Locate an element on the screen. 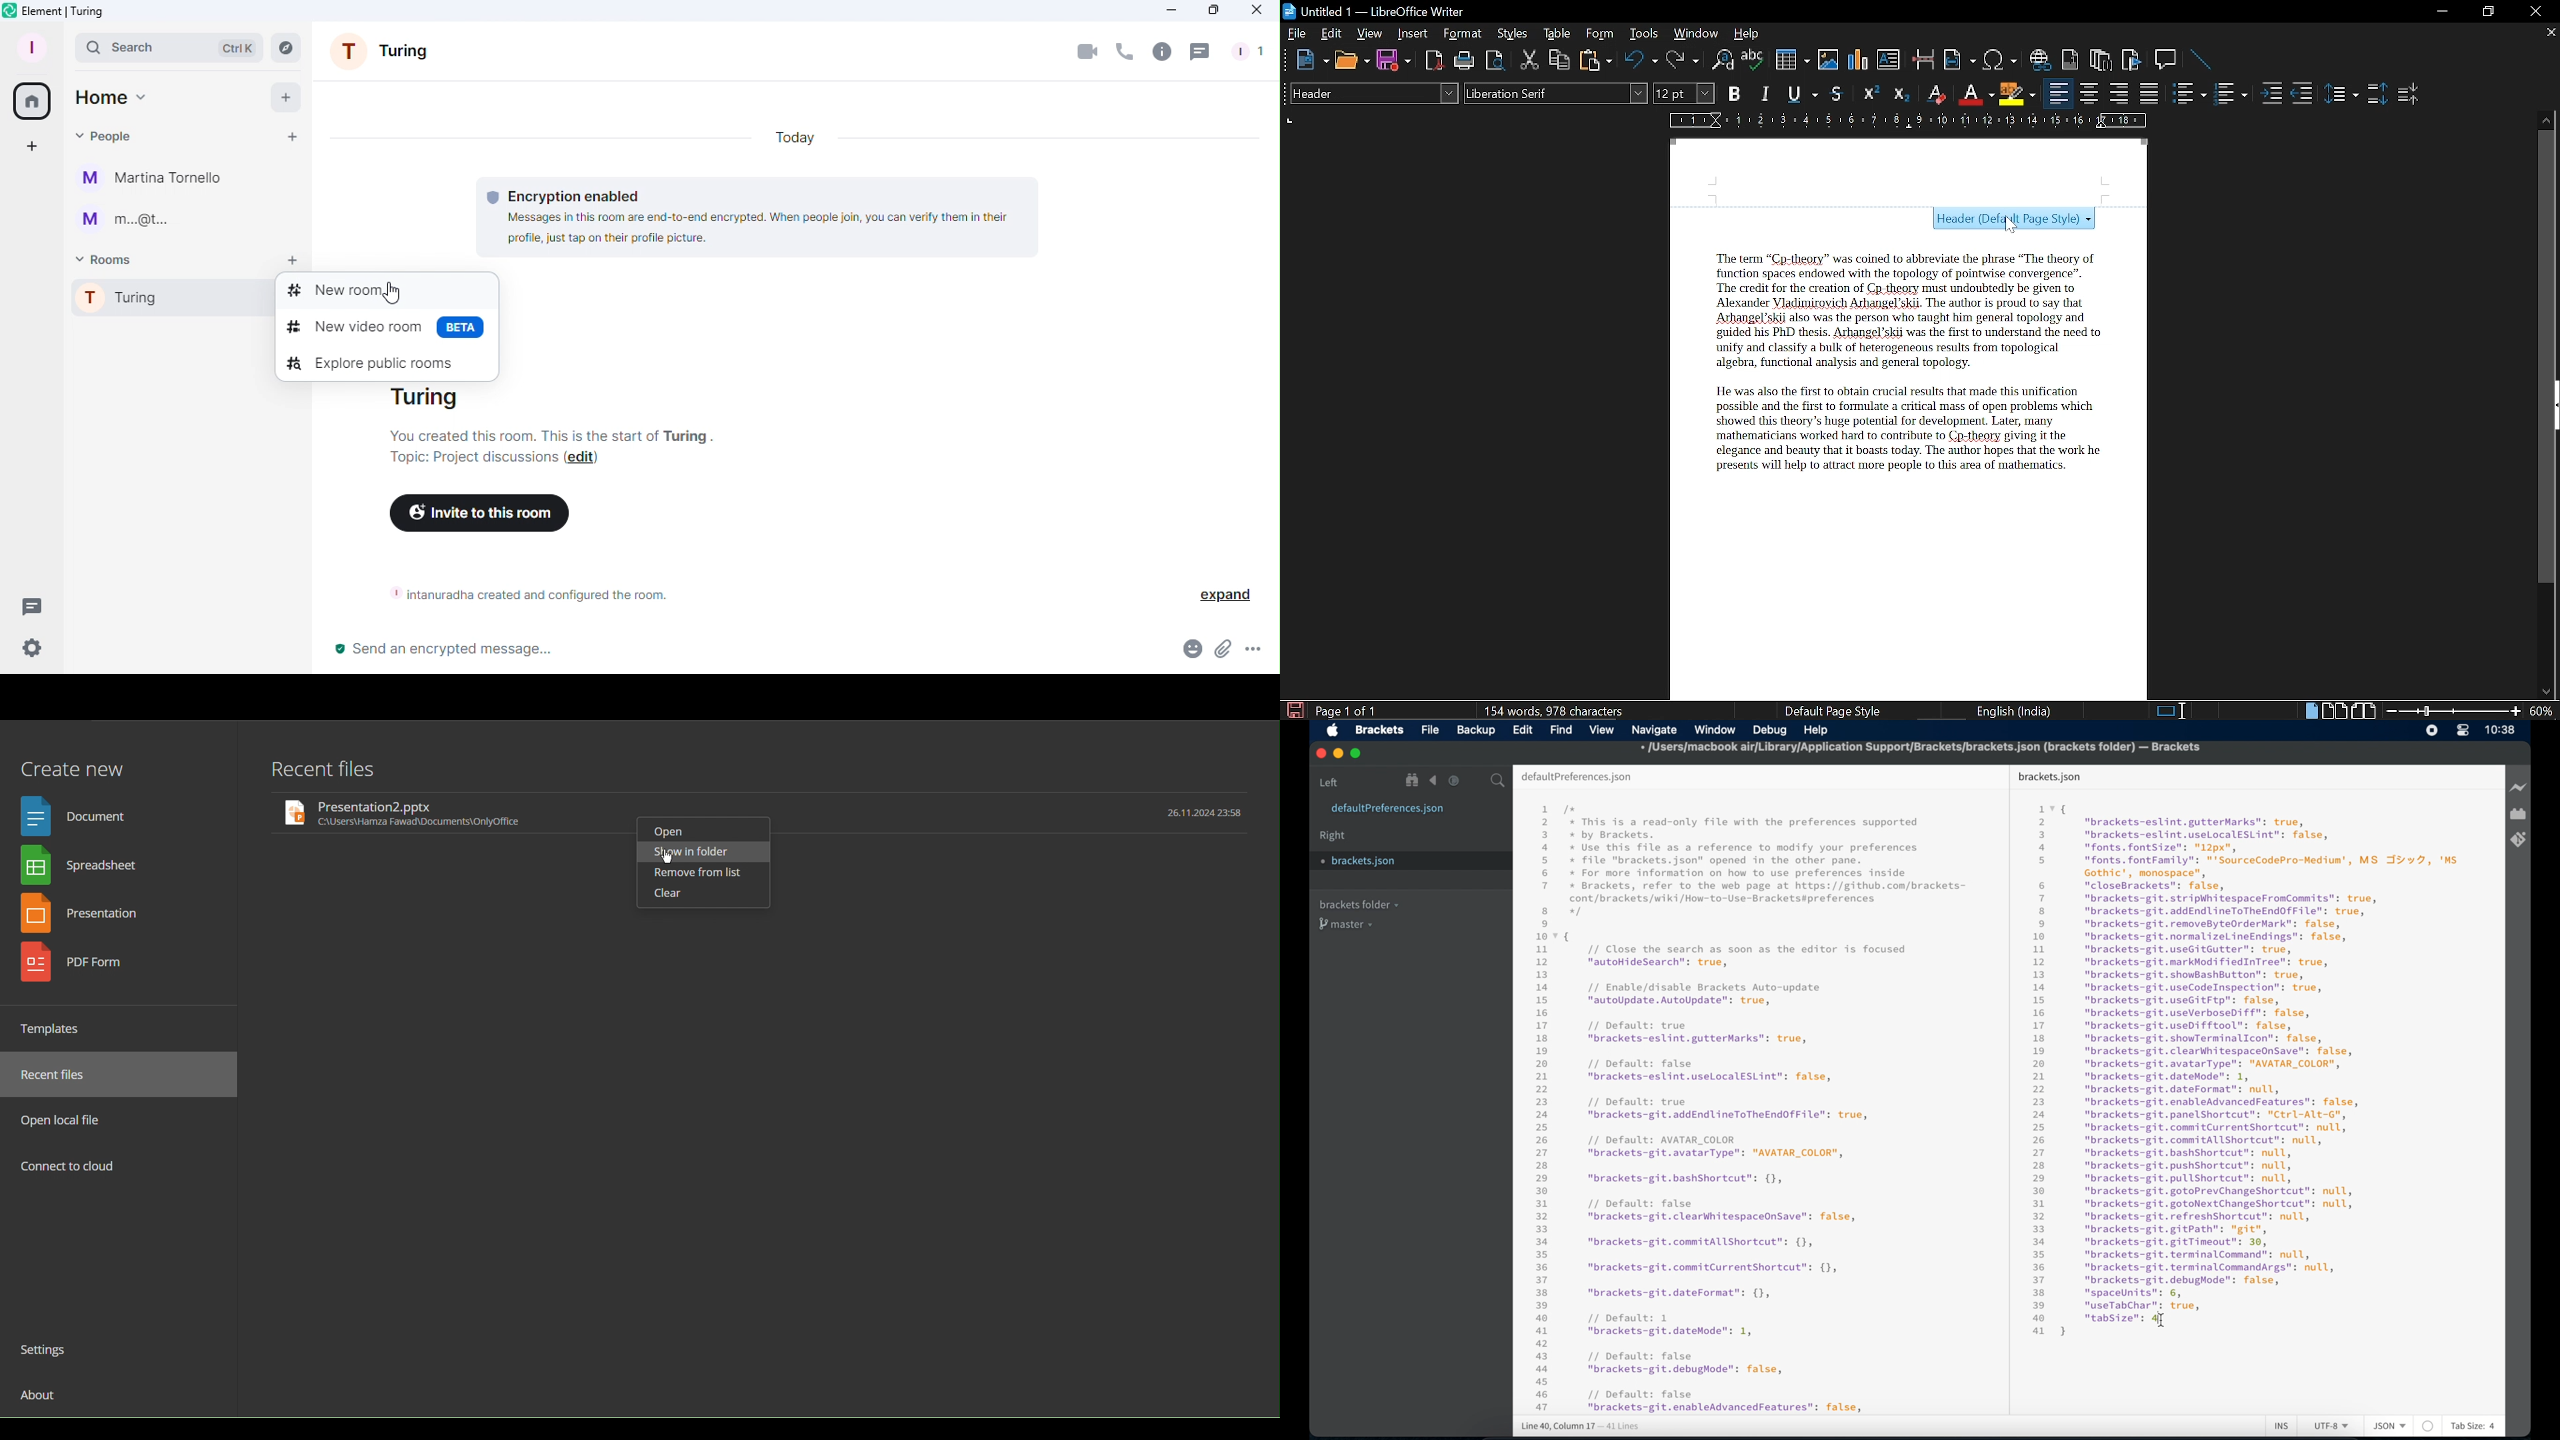  HElp is located at coordinates (1748, 33).